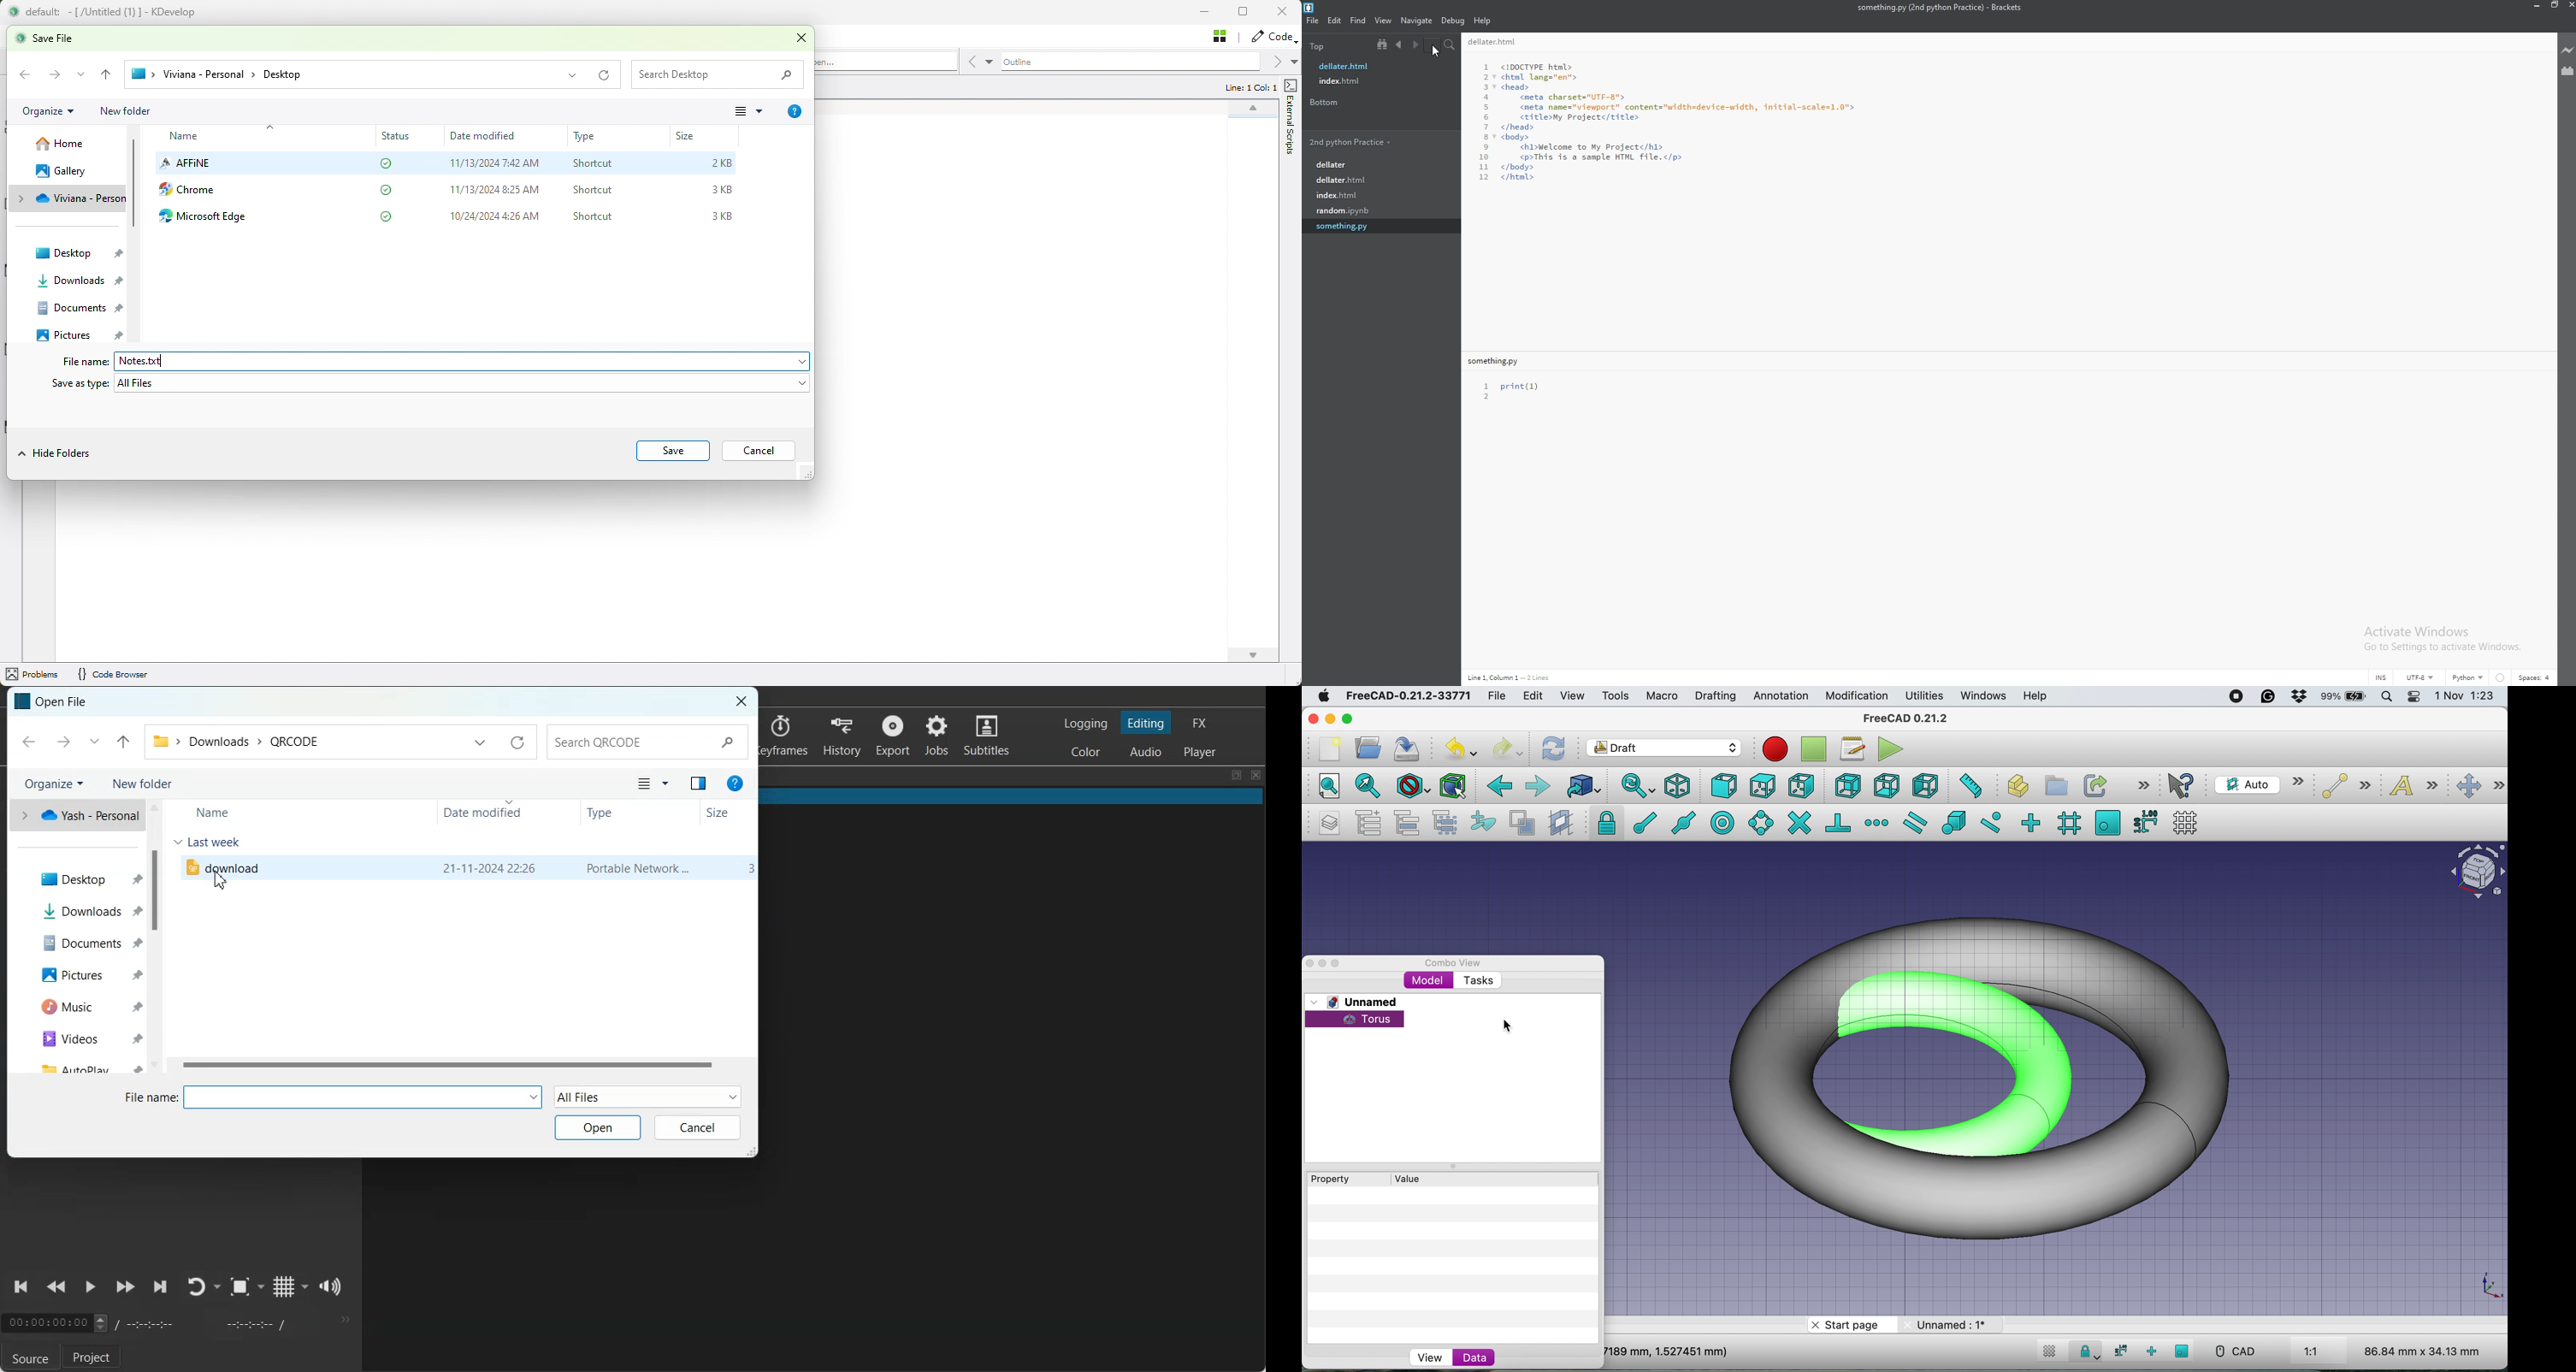 This screenshot has width=2576, height=1372. I want to click on unnamed: 1*, so click(1952, 1325).